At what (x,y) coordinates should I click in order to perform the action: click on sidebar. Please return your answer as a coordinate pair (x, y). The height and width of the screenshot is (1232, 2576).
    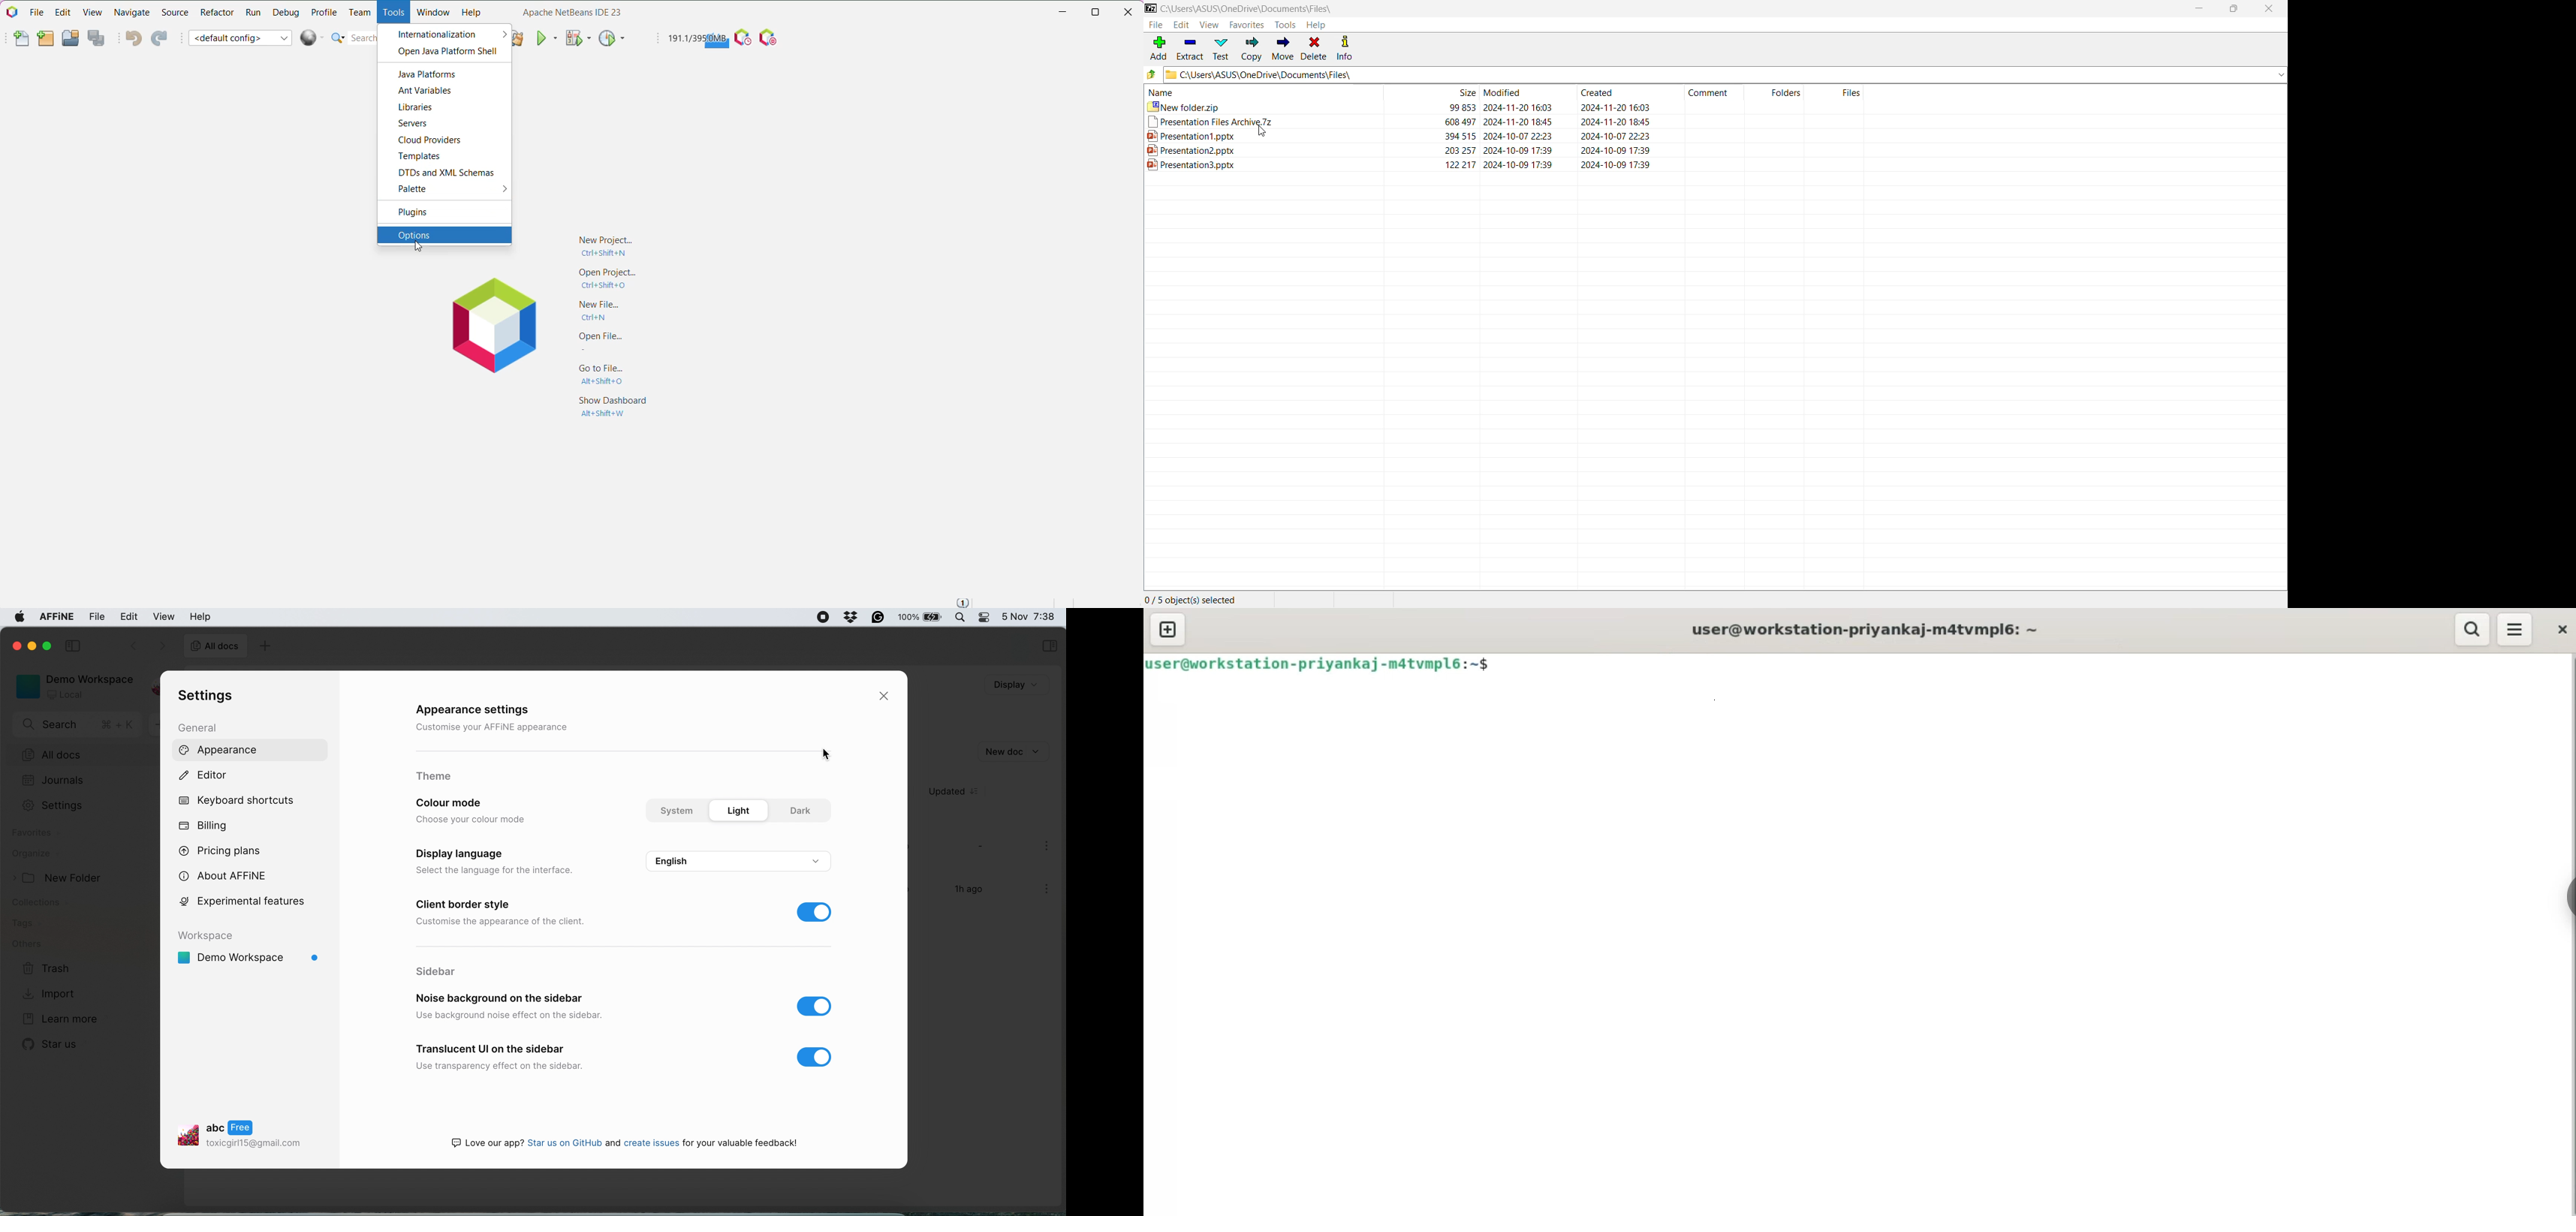
    Looking at the image, I should click on (1049, 648).